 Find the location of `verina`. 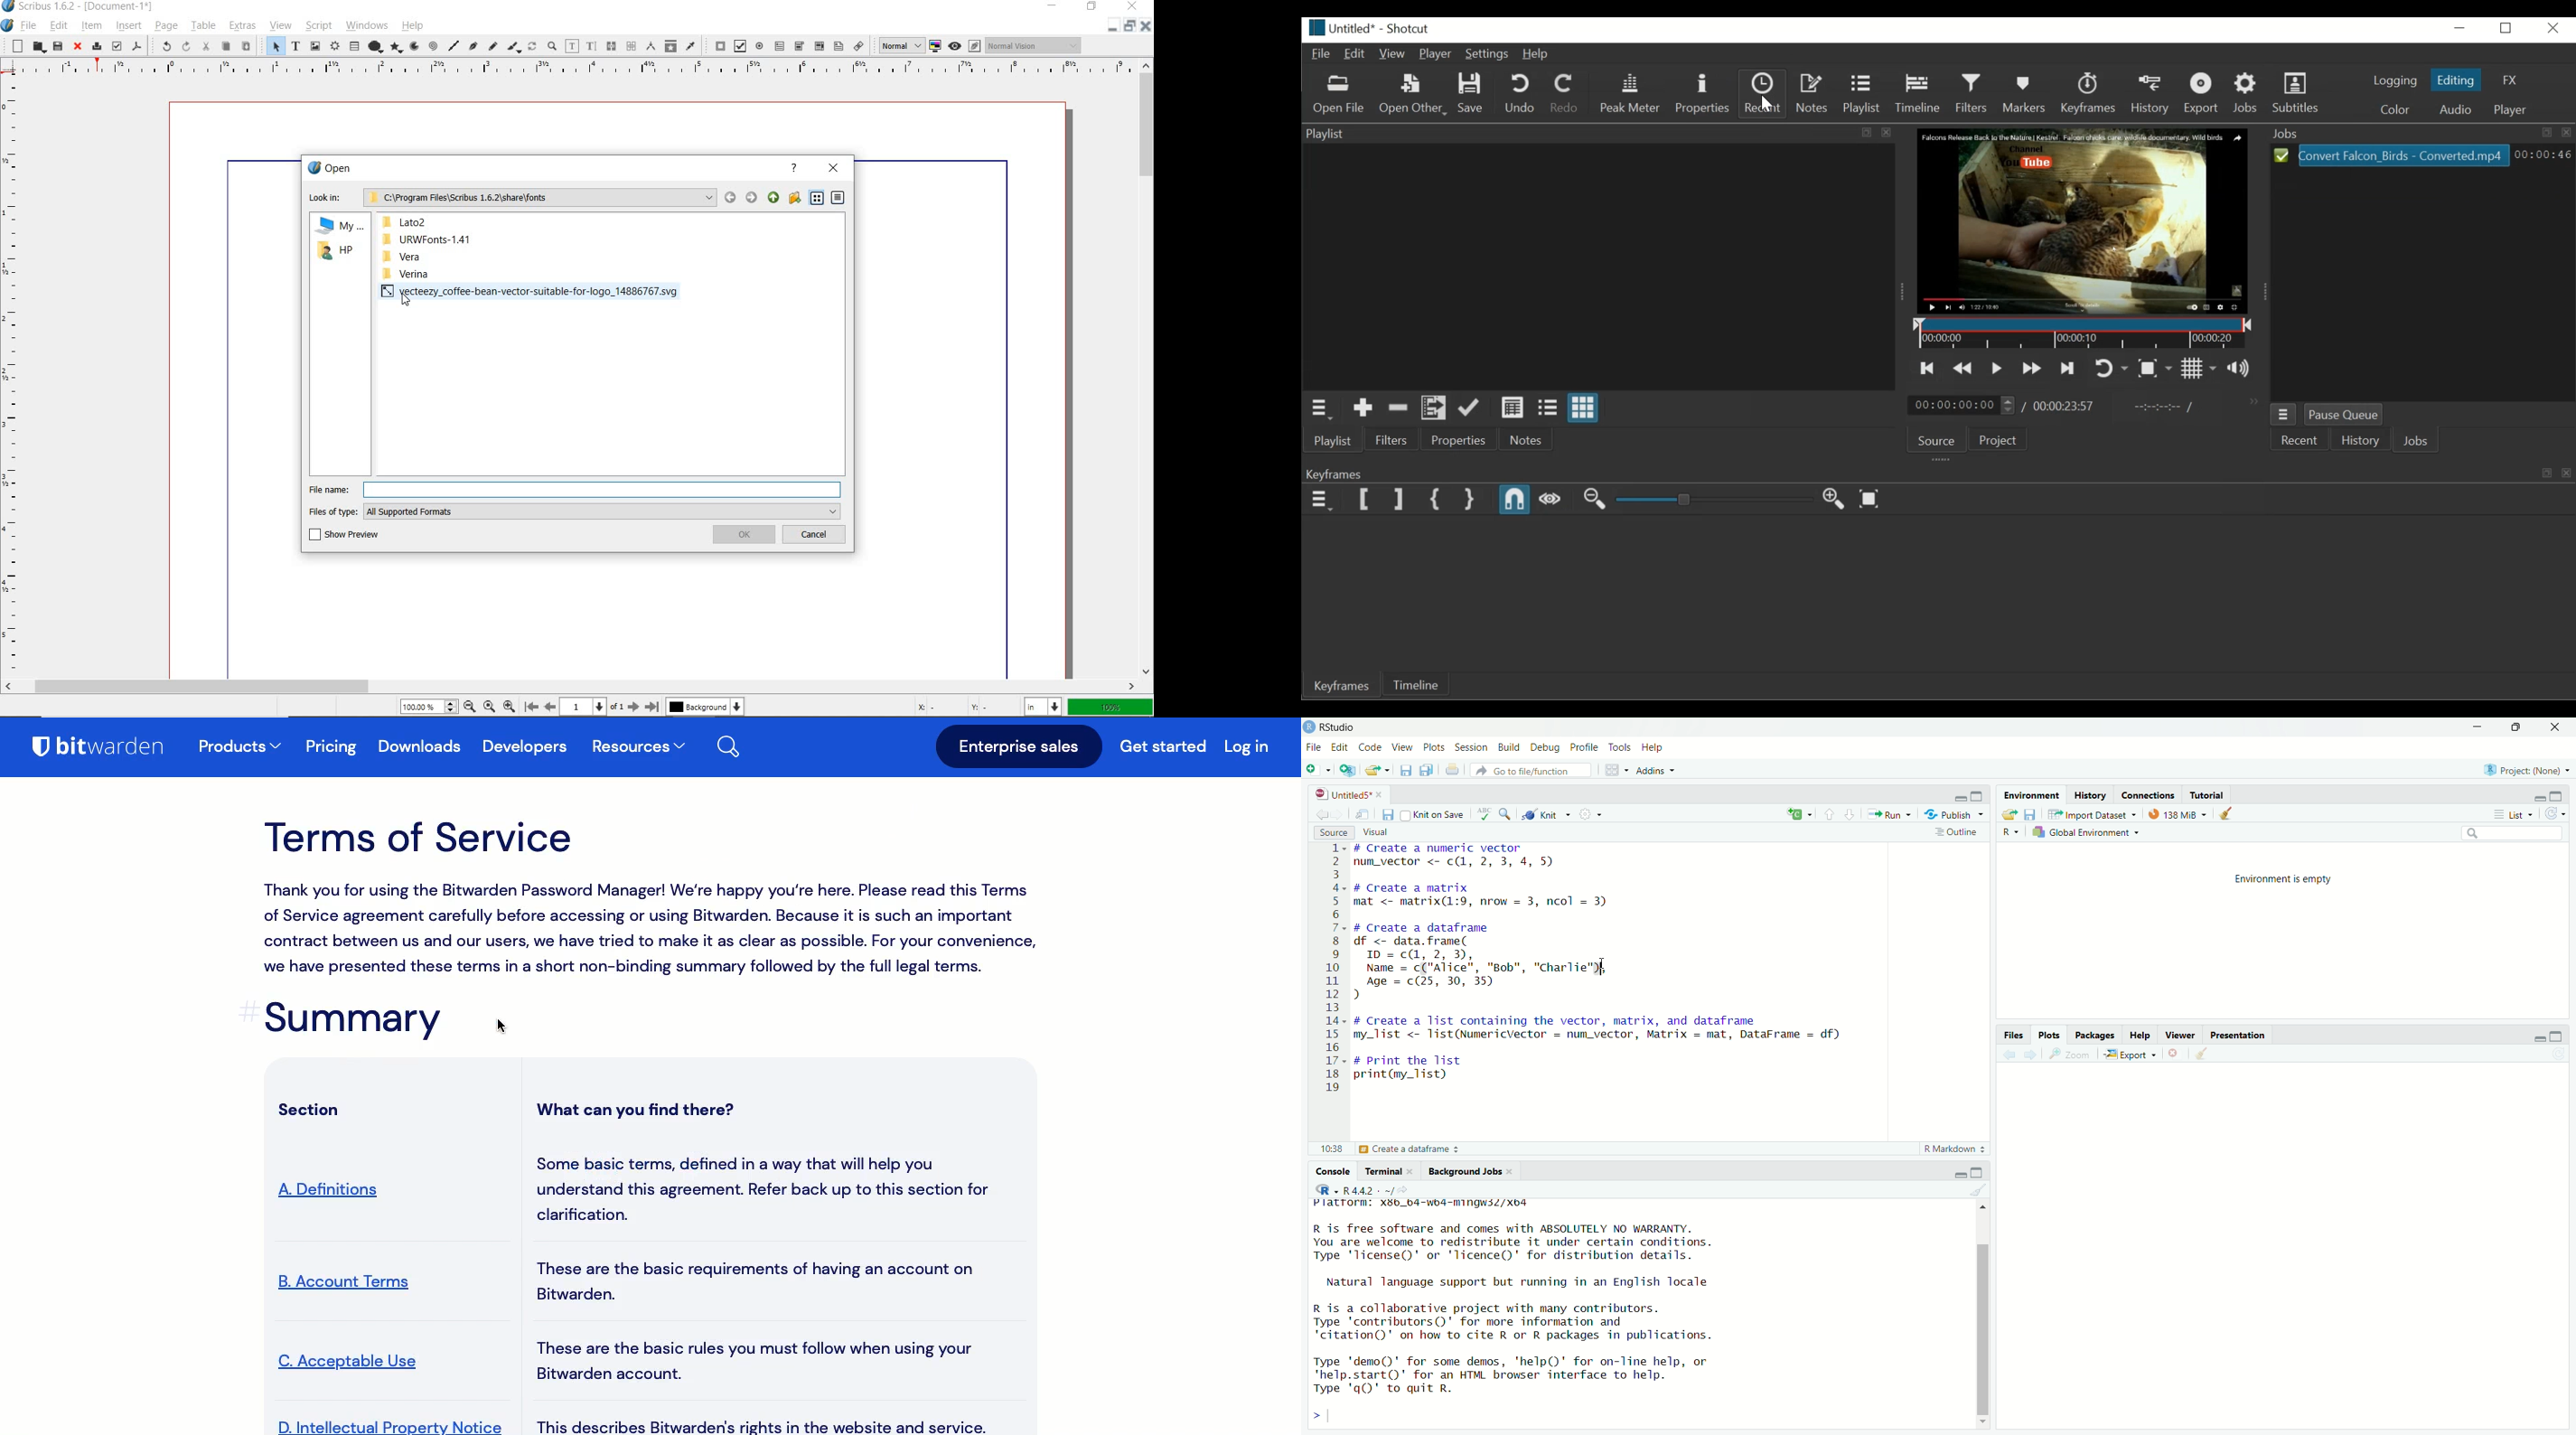

verina is located at coordinates (433, 273).